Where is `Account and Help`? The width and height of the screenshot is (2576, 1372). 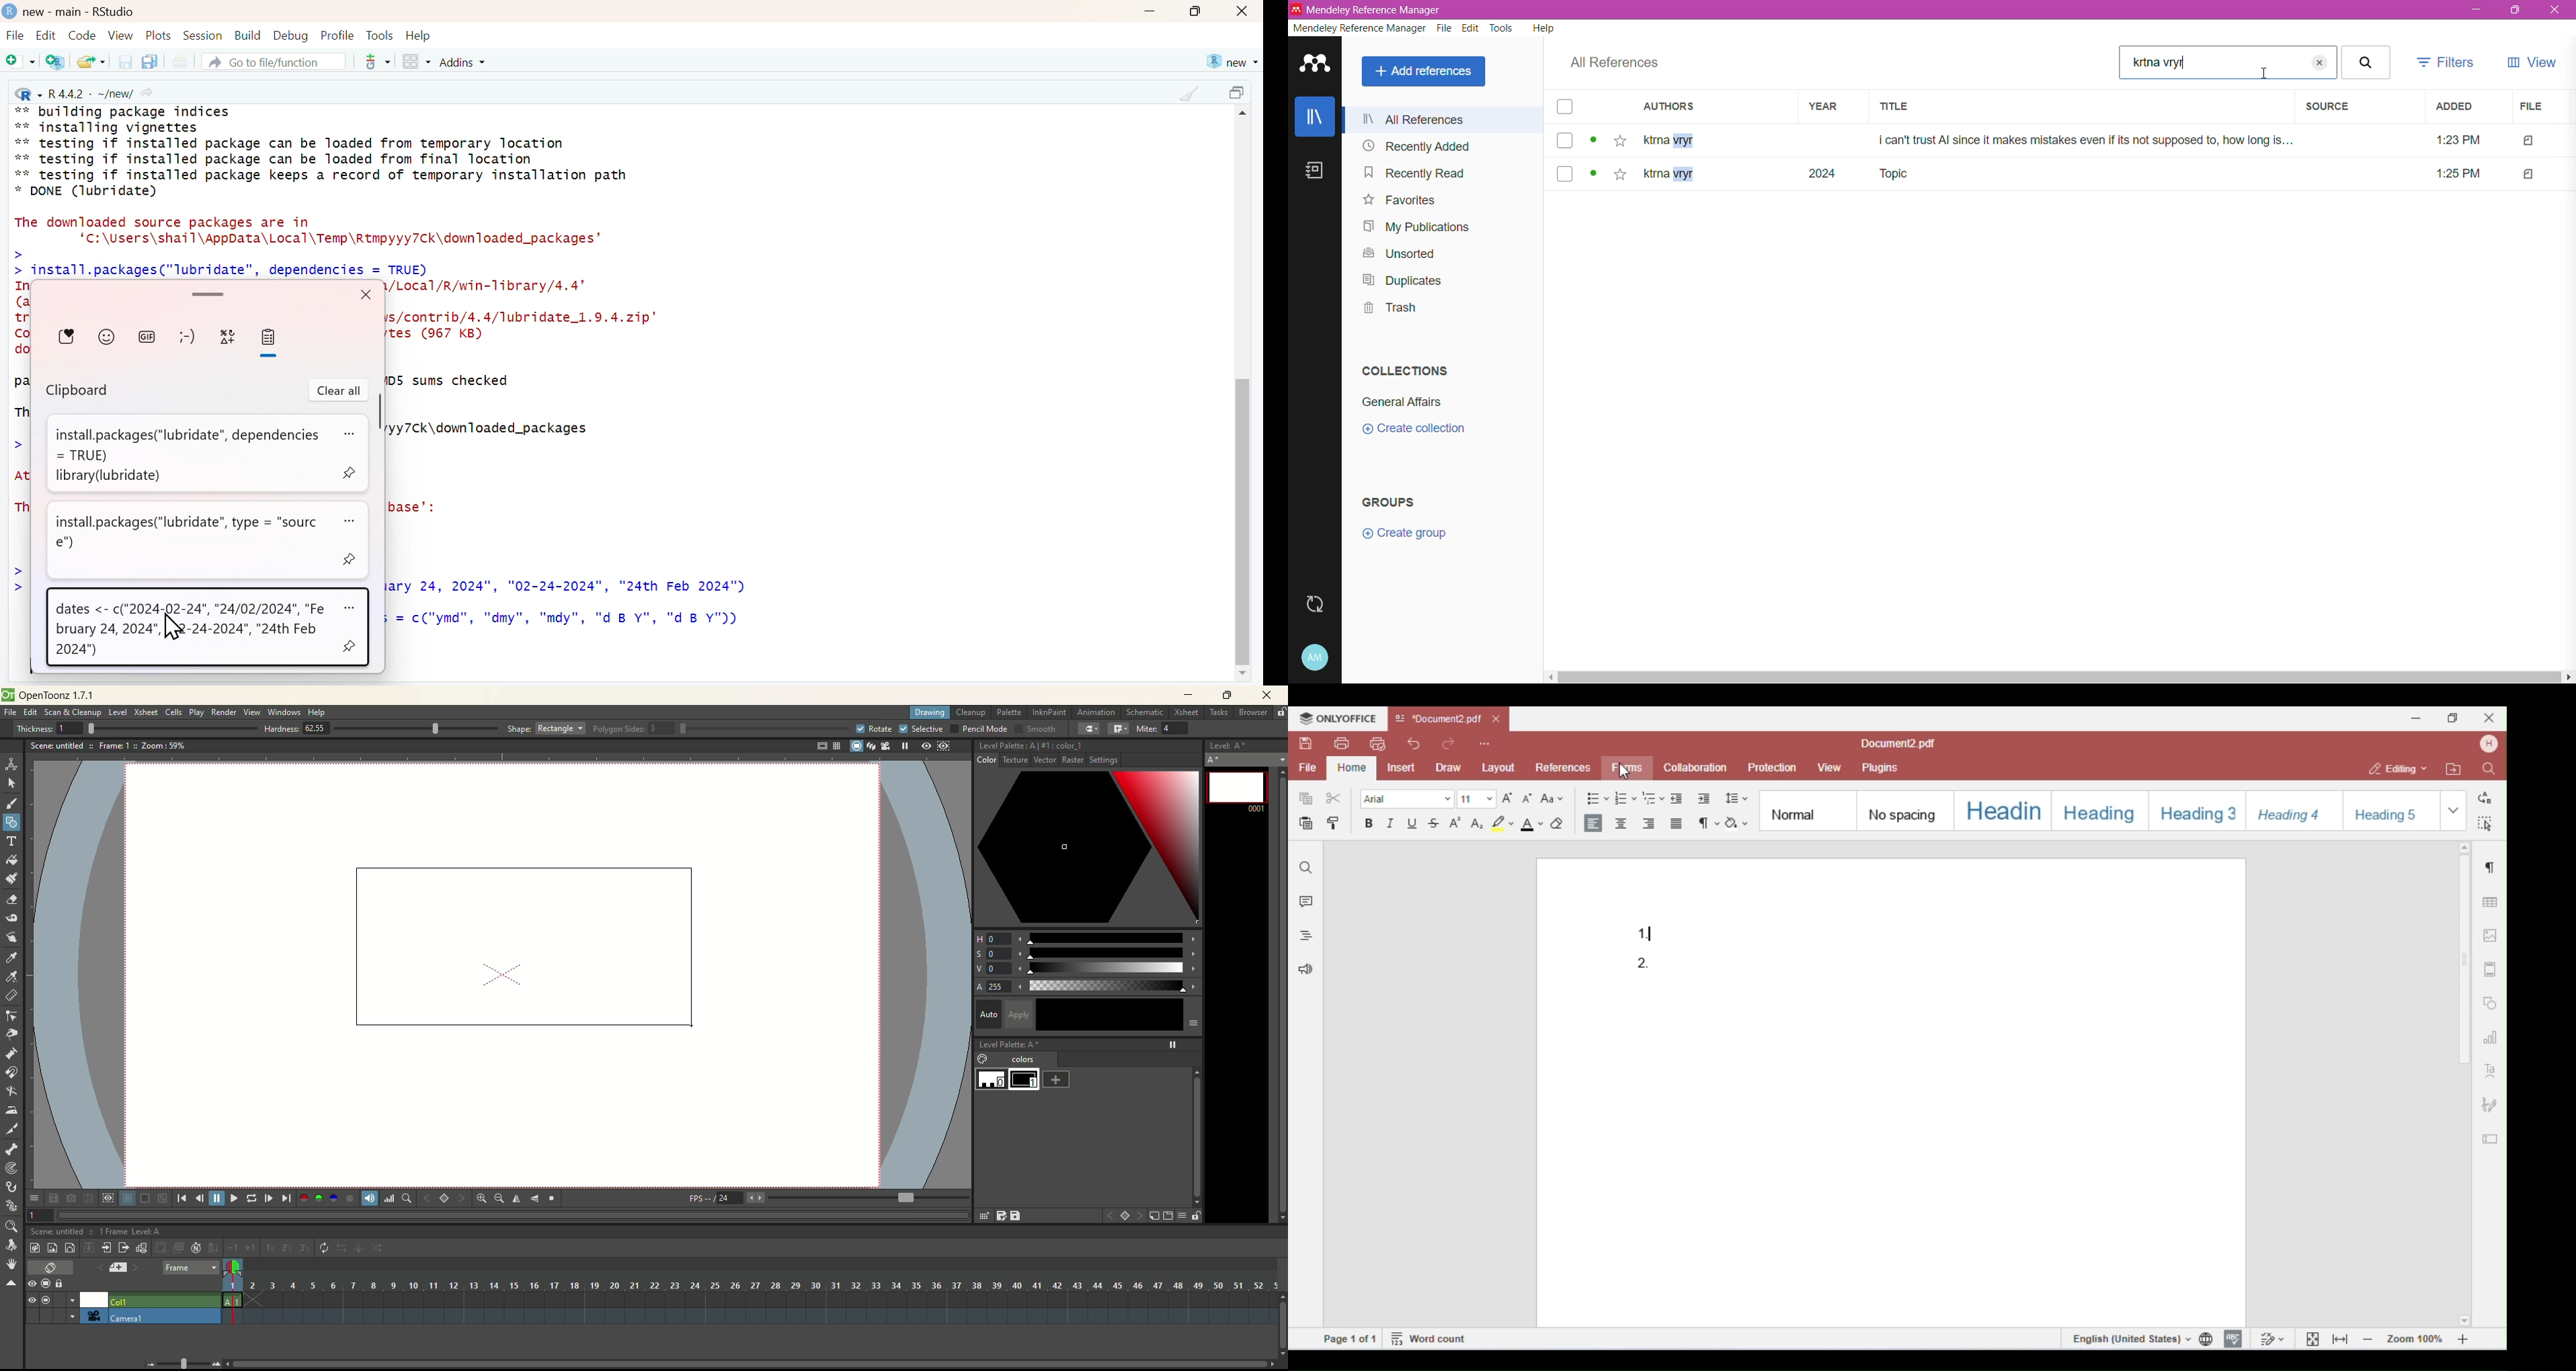
Account and Help is located at coordinates (1316, 659).